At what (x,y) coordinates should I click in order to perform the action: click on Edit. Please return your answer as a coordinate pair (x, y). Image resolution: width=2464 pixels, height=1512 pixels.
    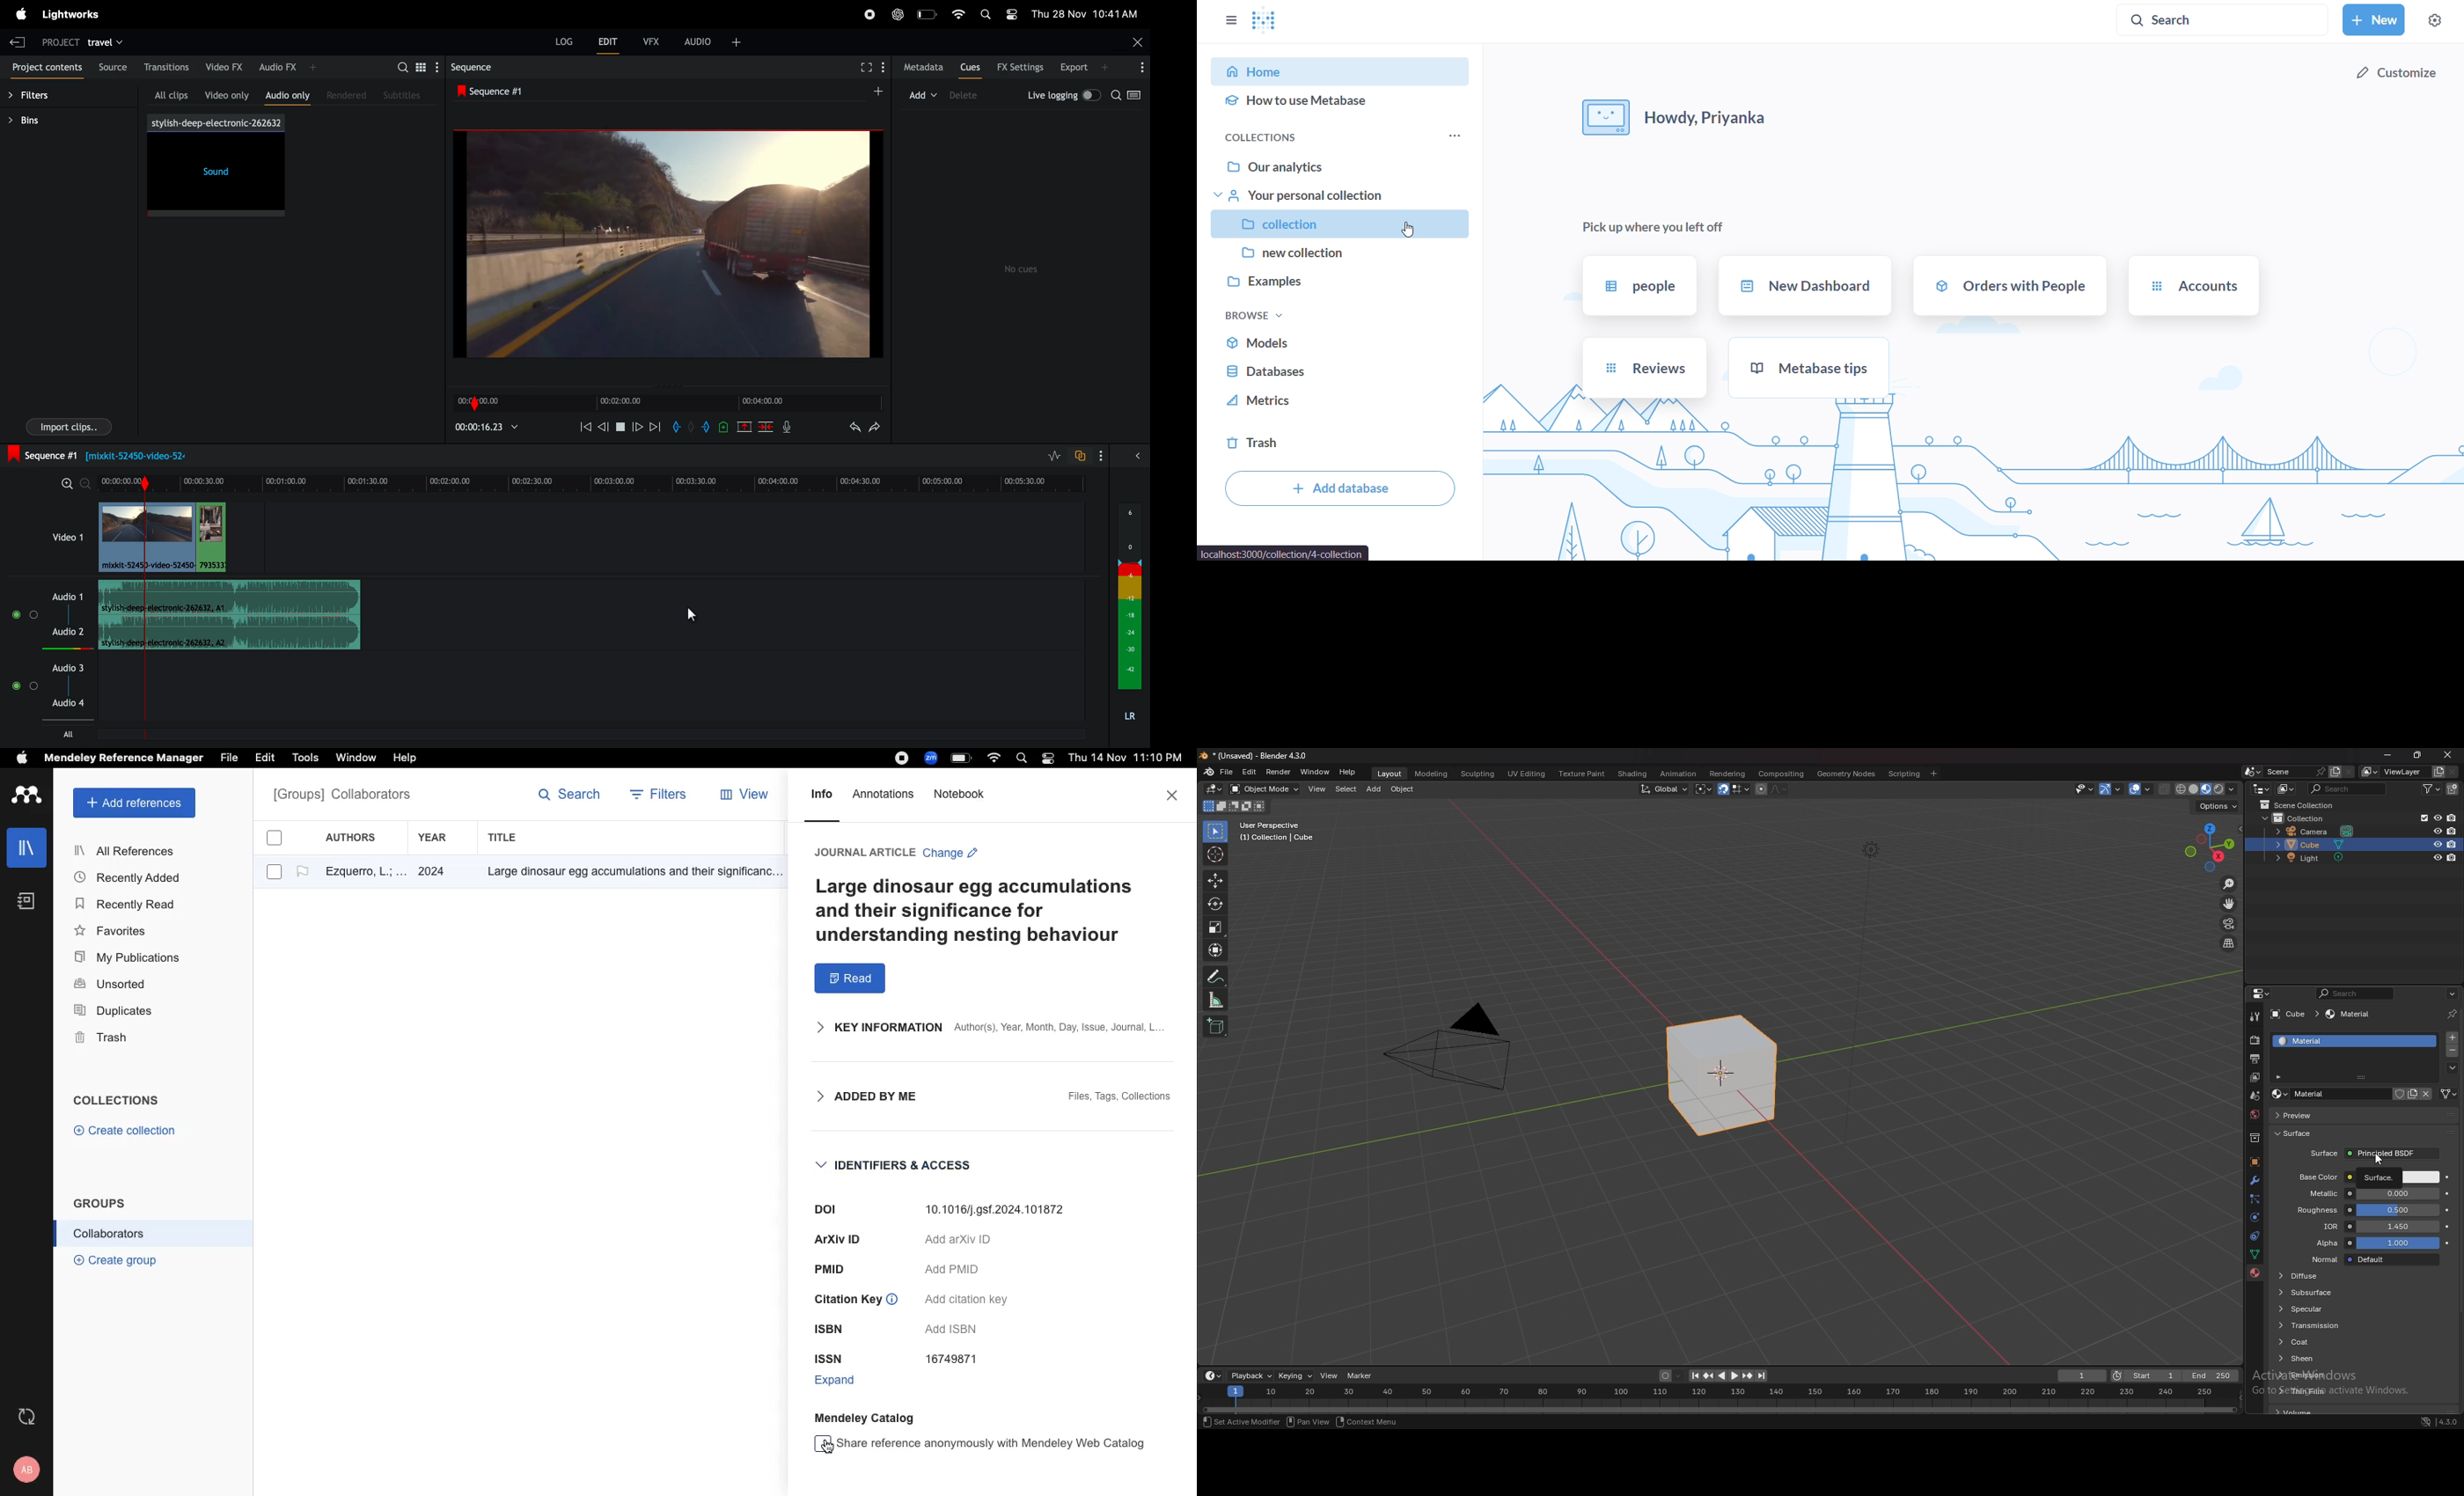
    Looking at the image, I should click on (268, 759).